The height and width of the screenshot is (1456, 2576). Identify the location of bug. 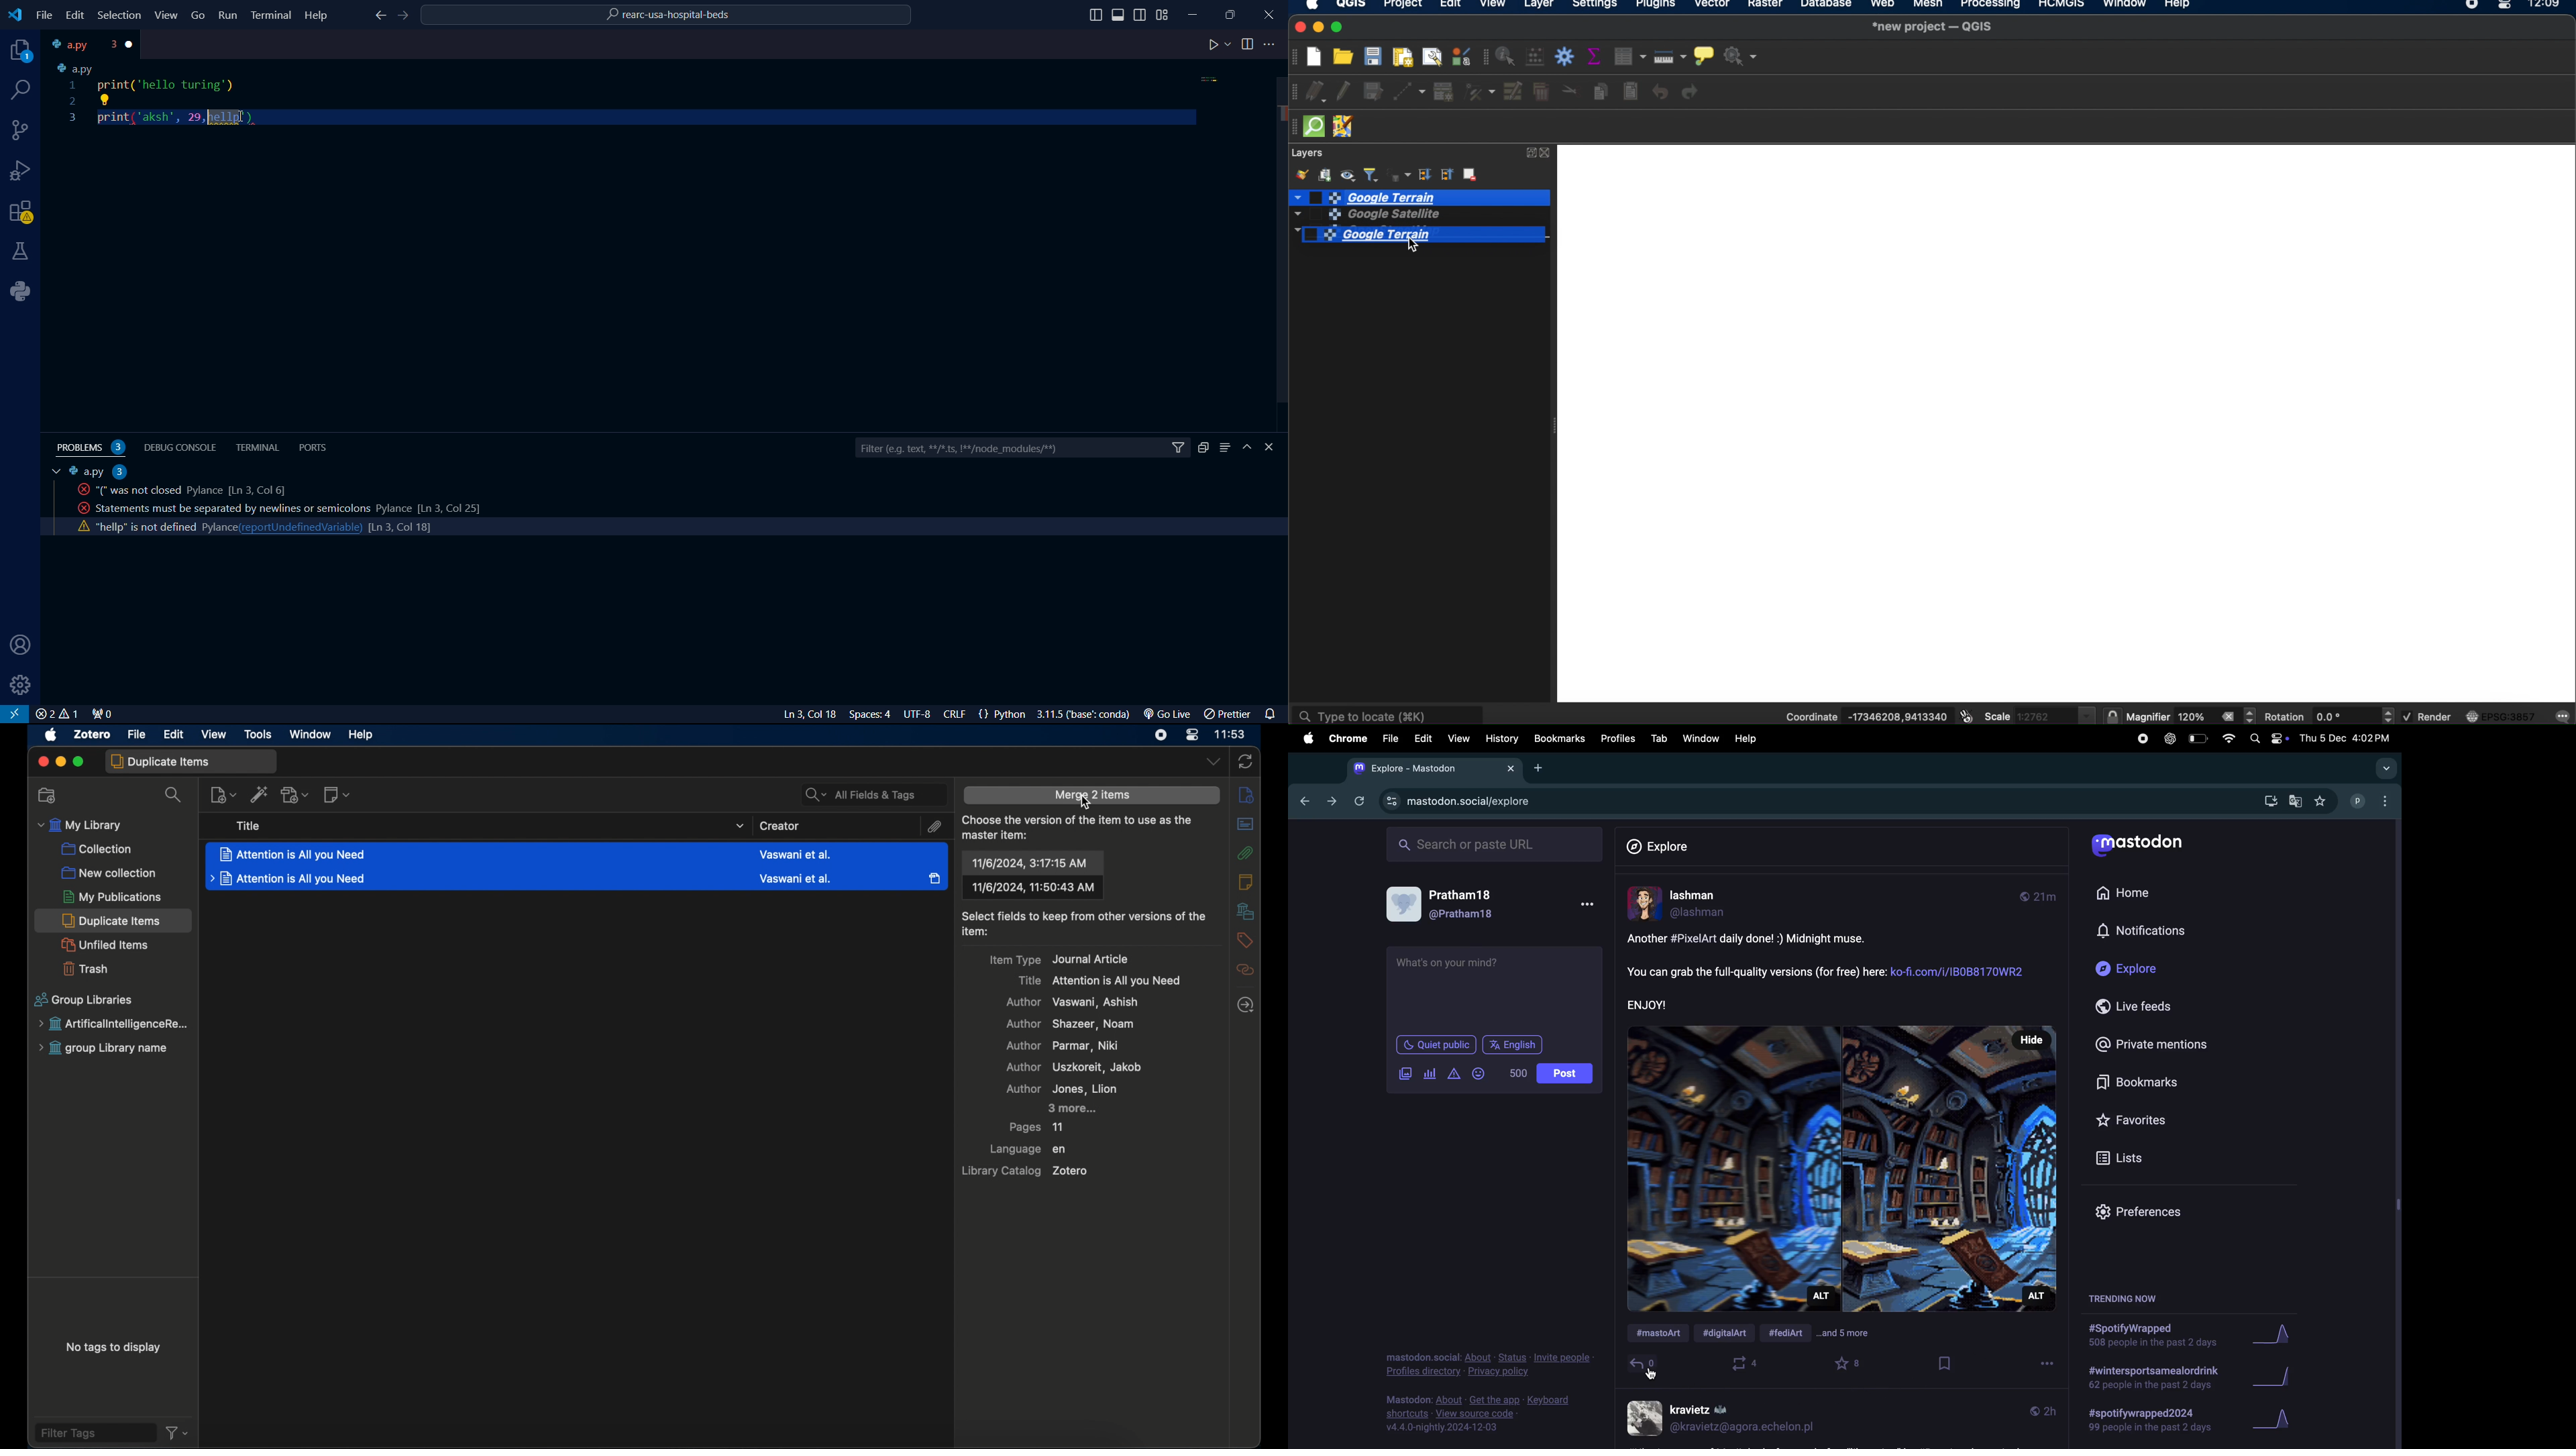
(23, 168).